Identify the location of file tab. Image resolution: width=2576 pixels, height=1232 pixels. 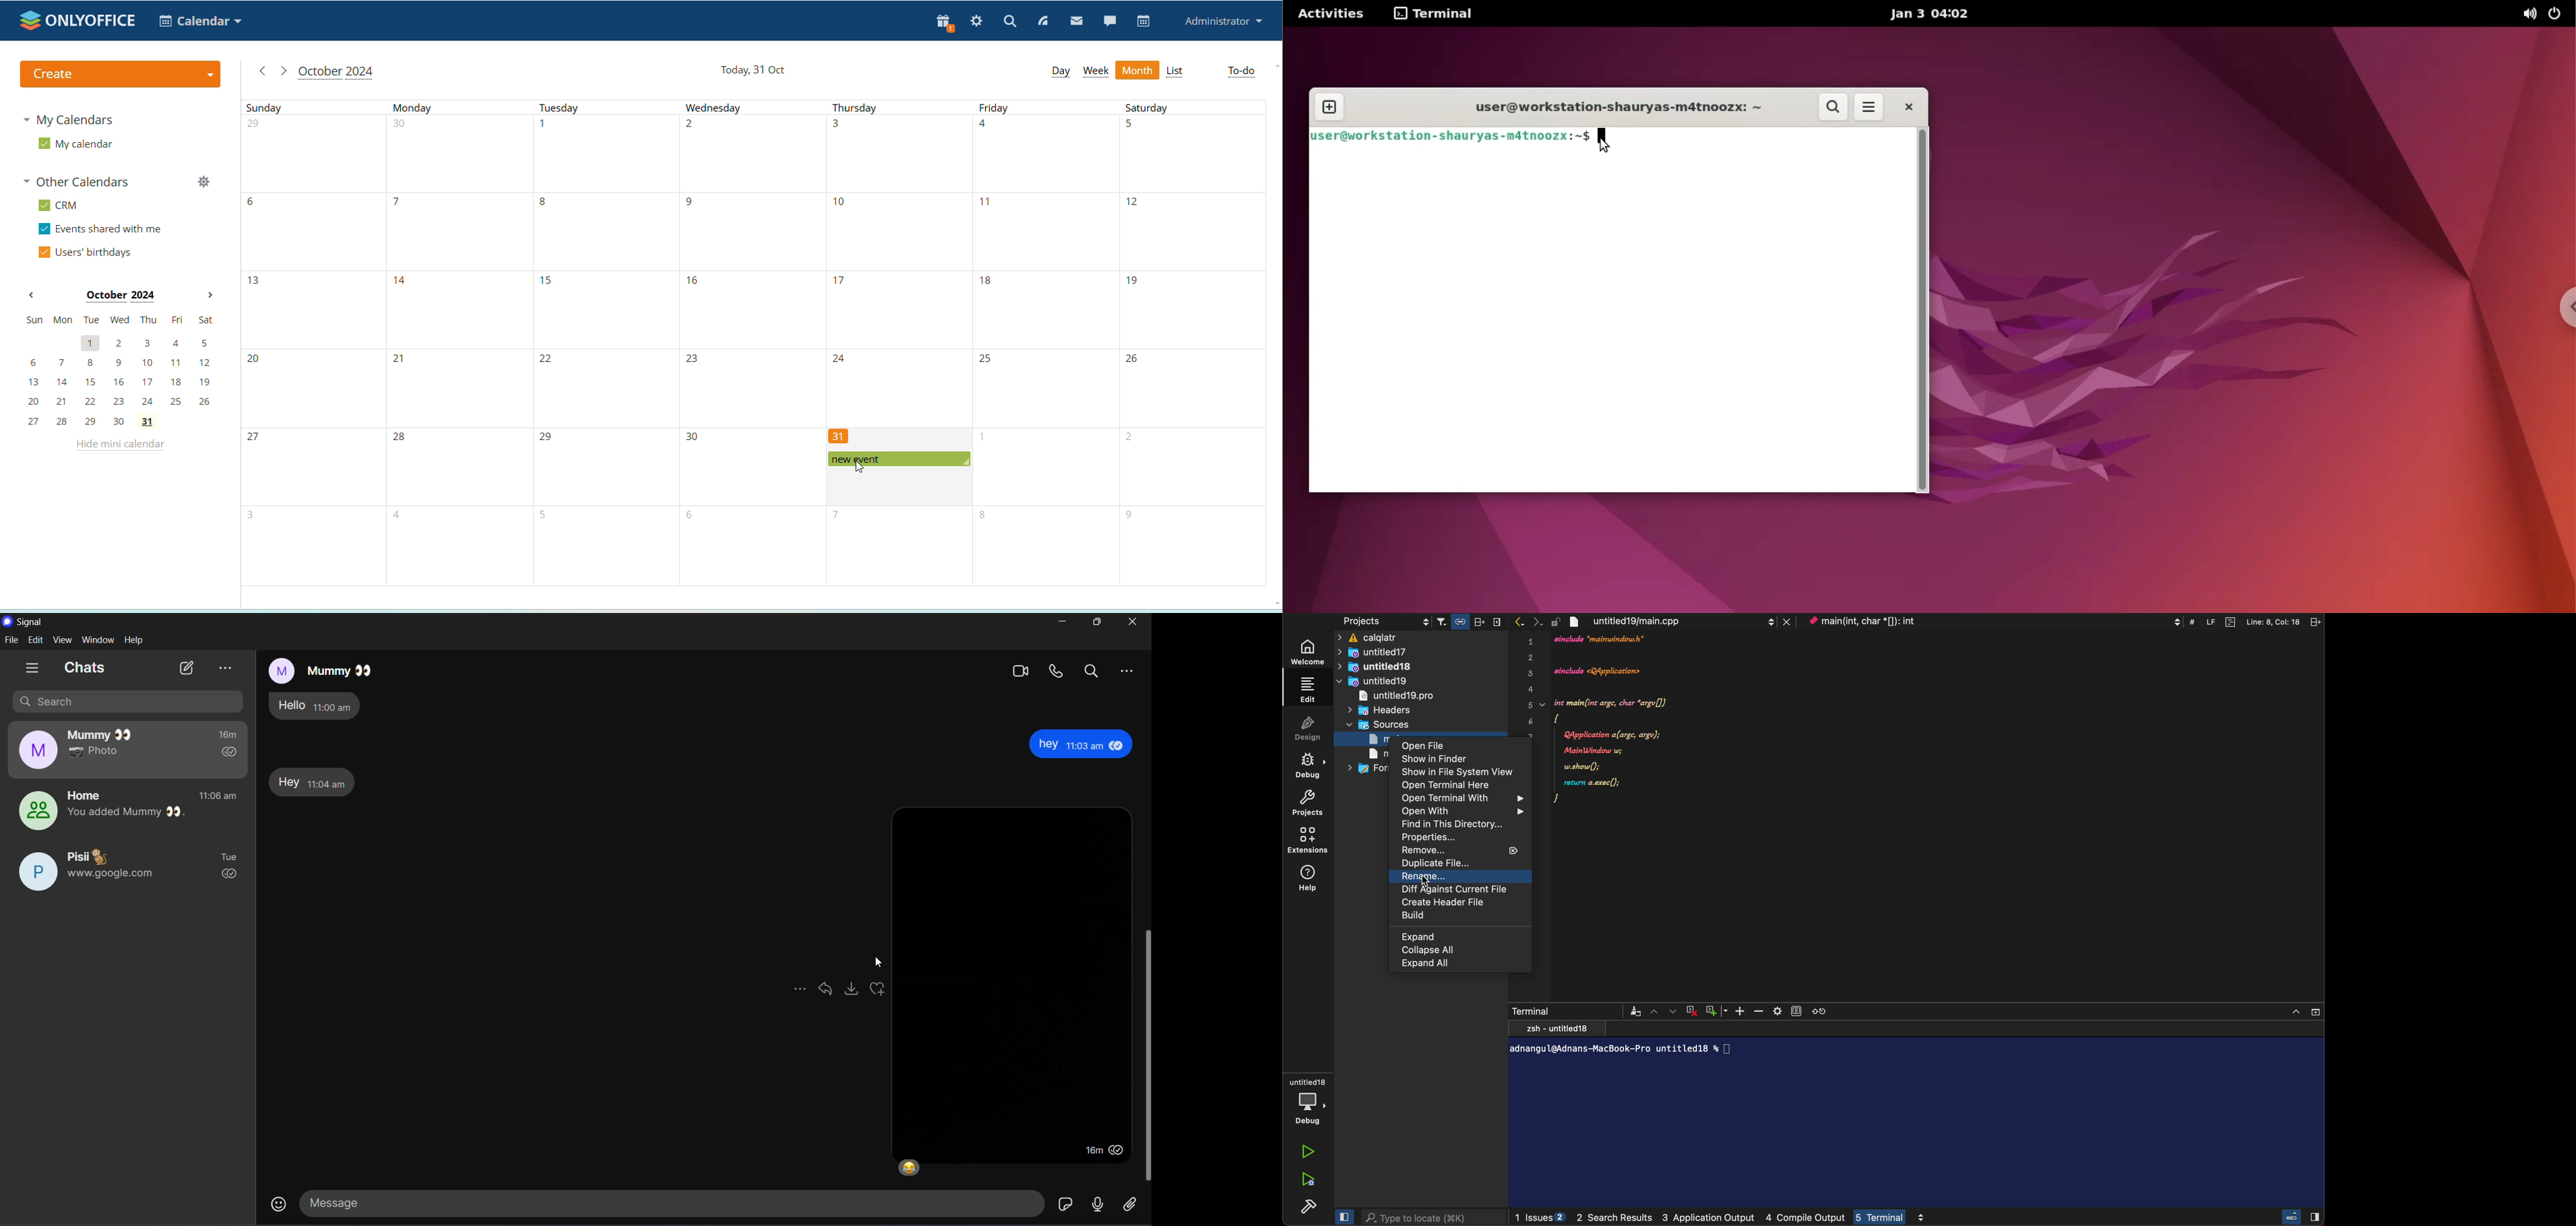
(1679, 621).